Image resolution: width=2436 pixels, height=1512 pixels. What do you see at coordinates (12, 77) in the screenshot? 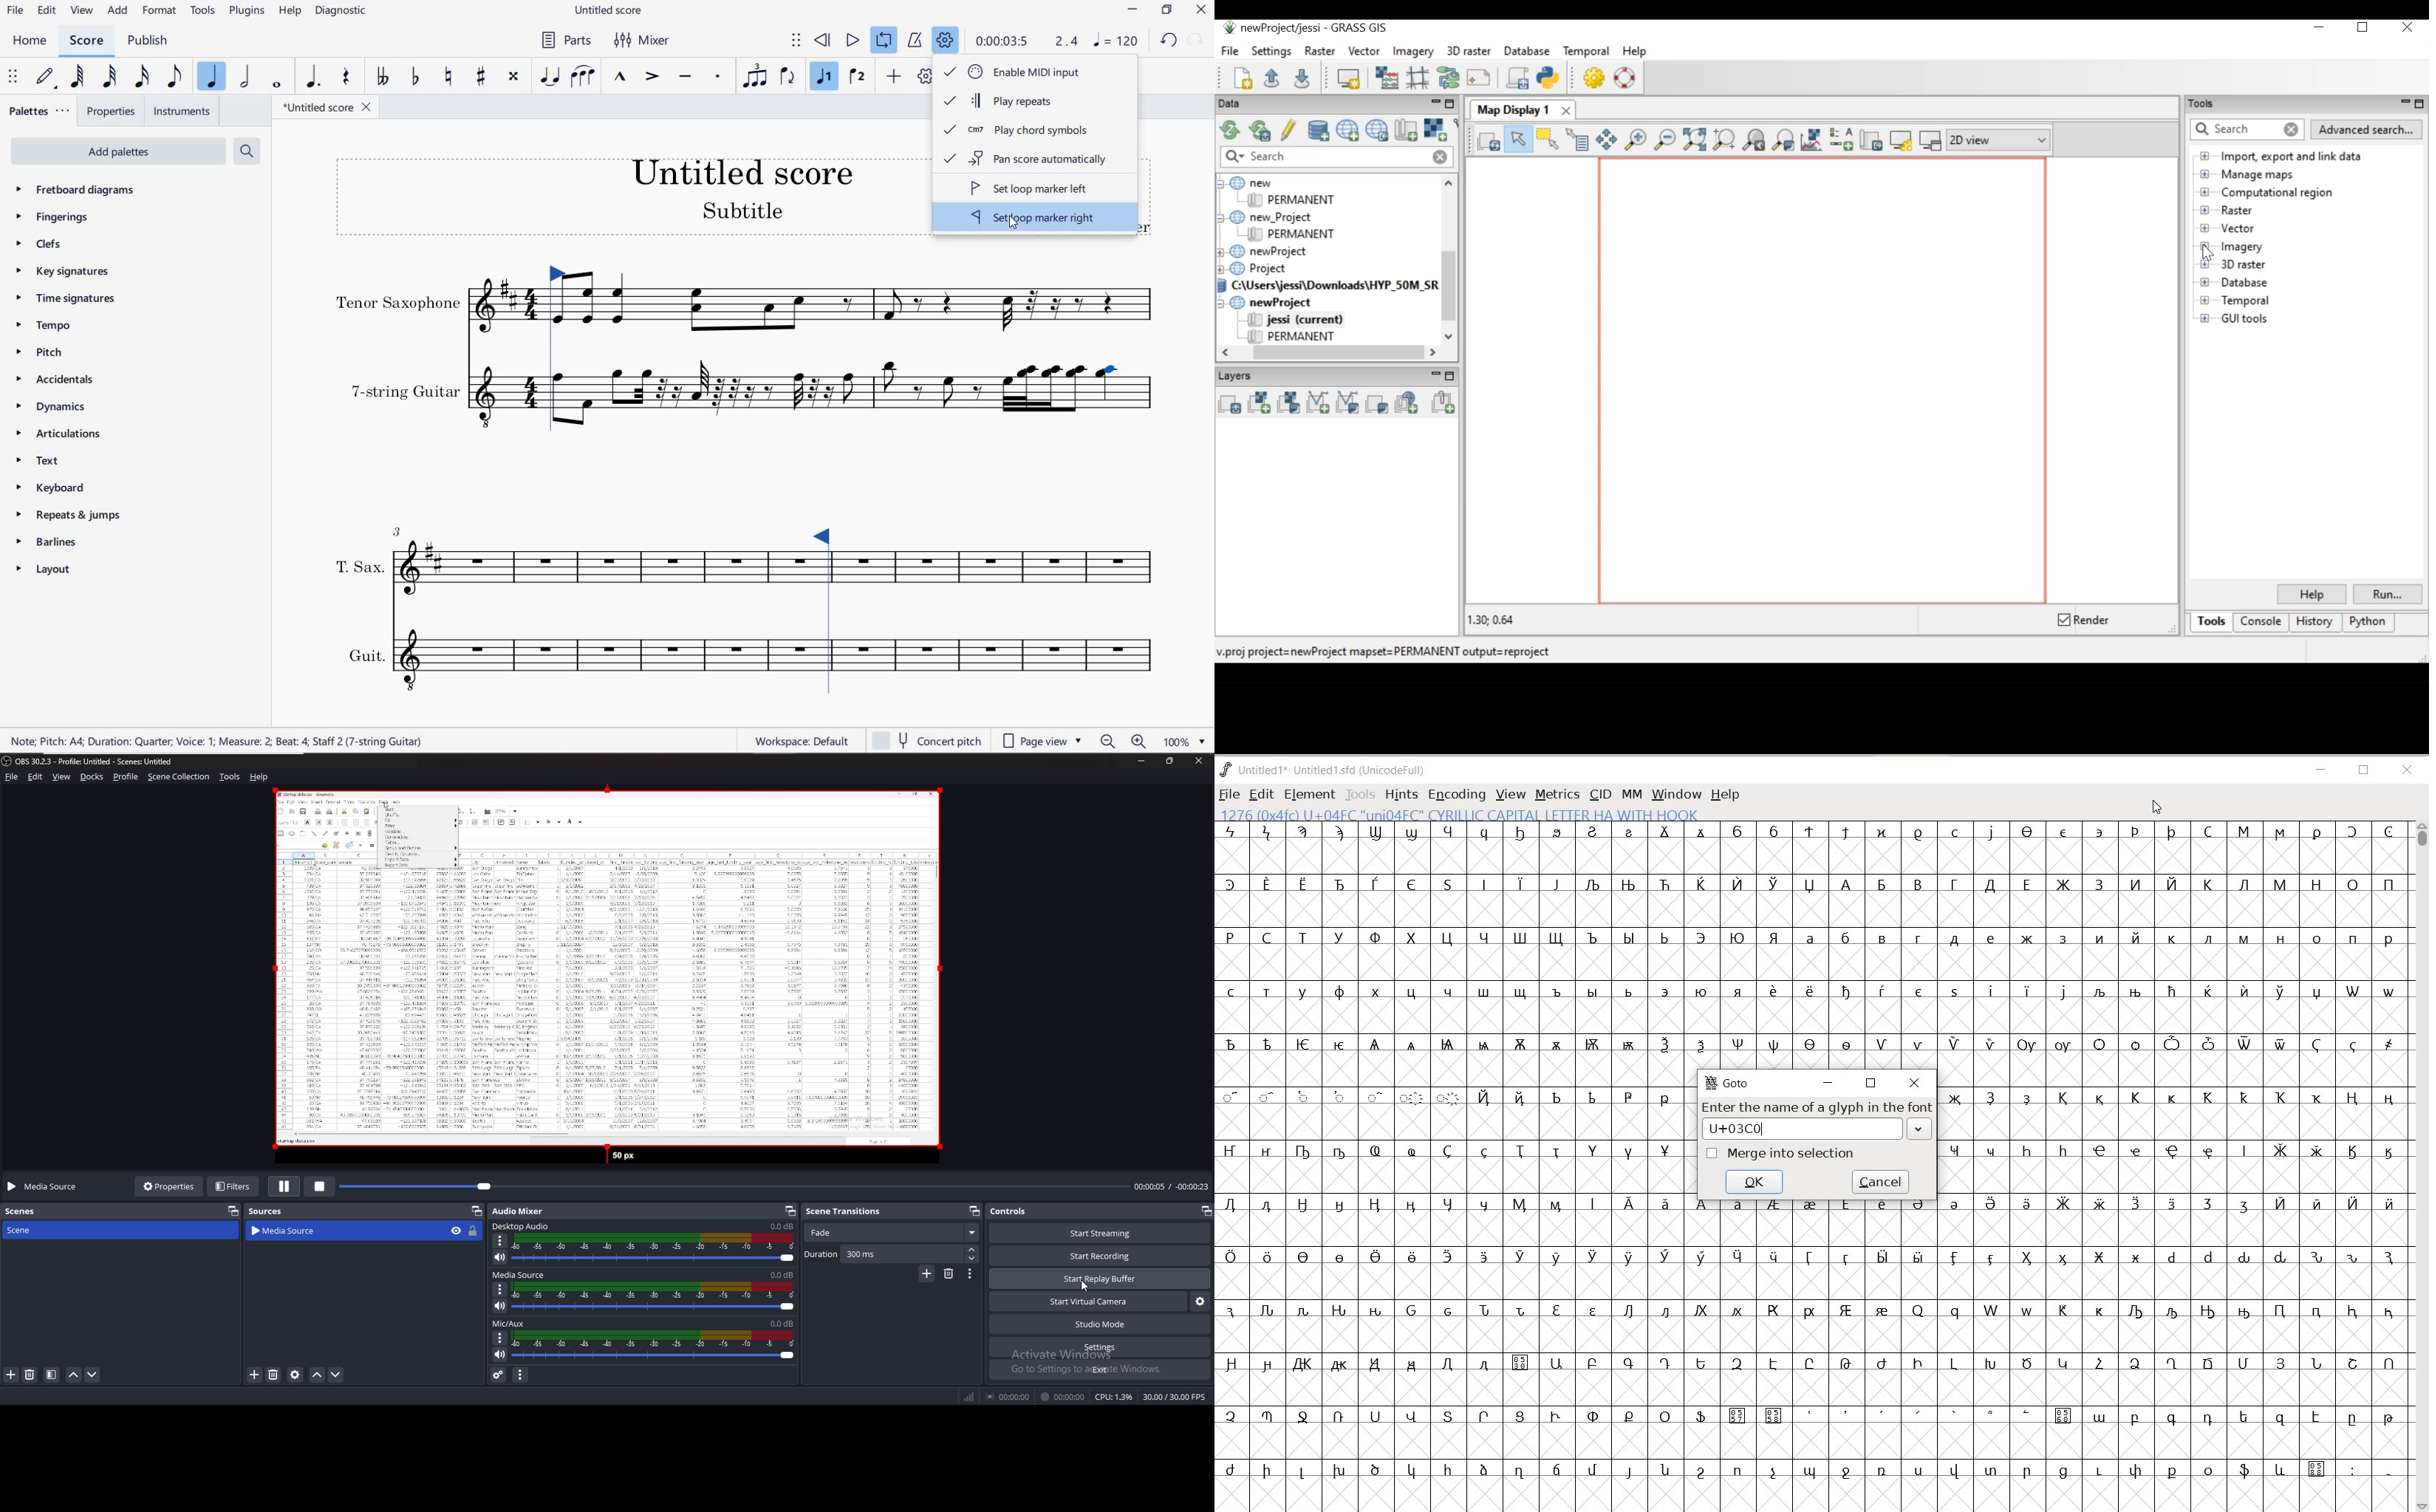
I see `SELECET TO MOVE` at bounding box center [12, 77].